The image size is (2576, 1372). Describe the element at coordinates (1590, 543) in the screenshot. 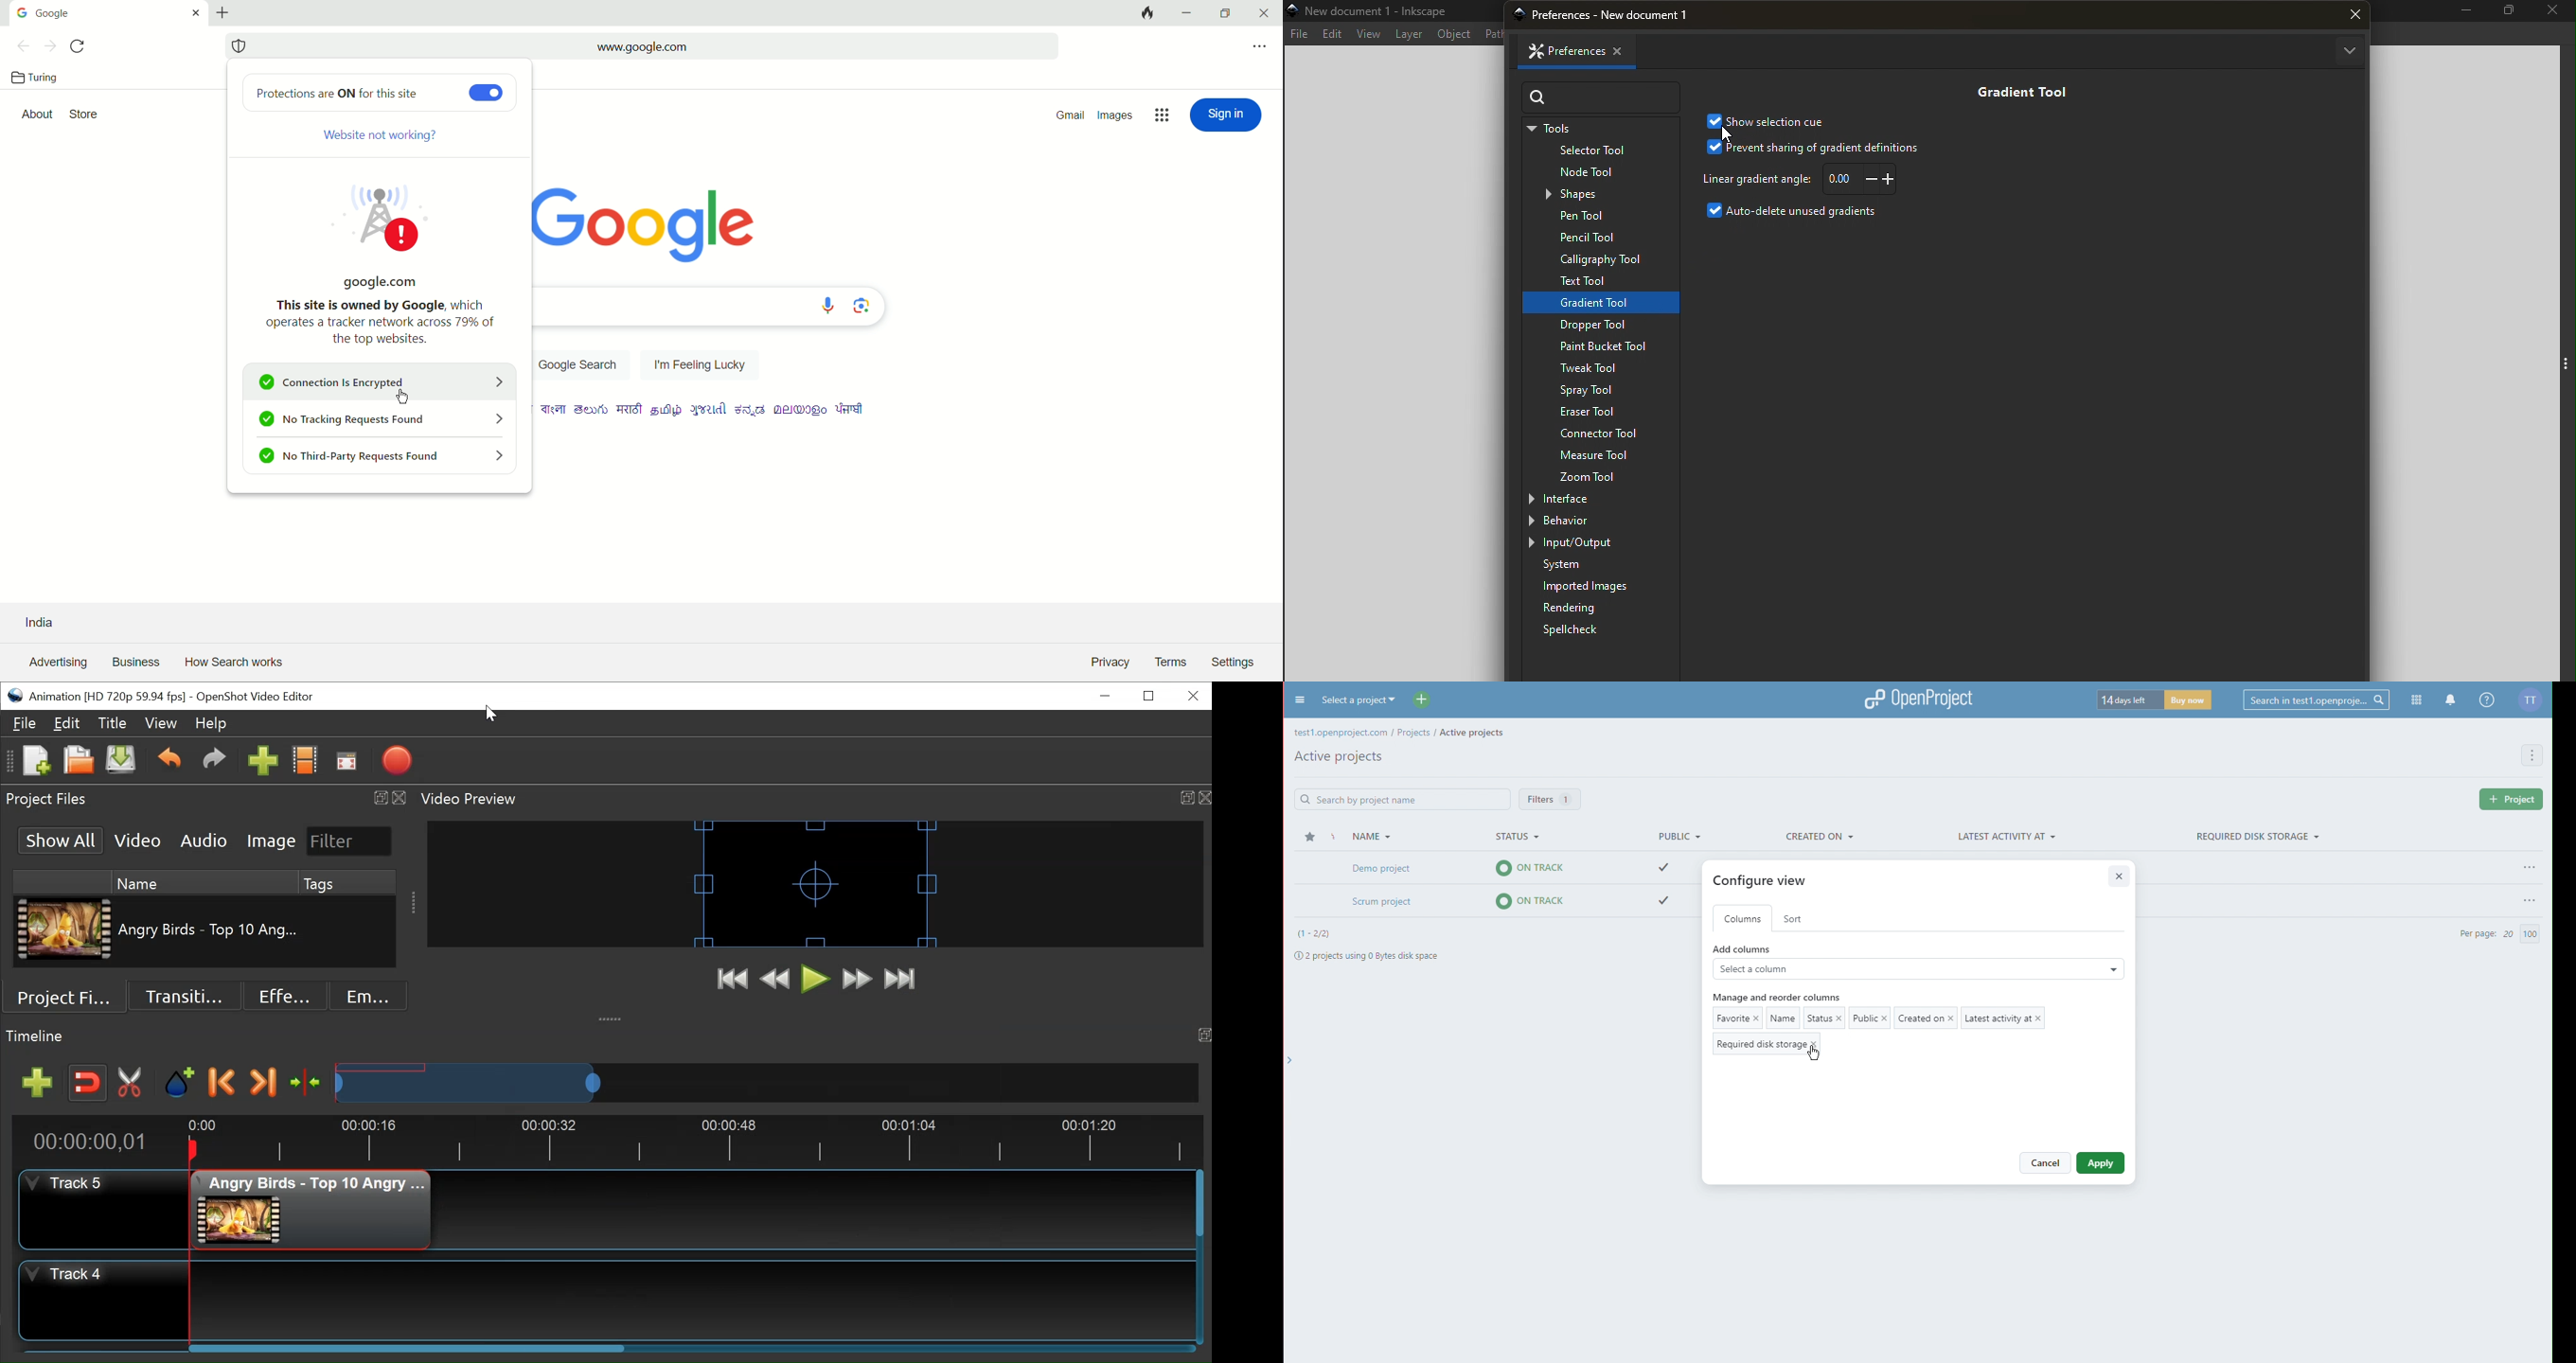

I see `Input/Output` at that location.